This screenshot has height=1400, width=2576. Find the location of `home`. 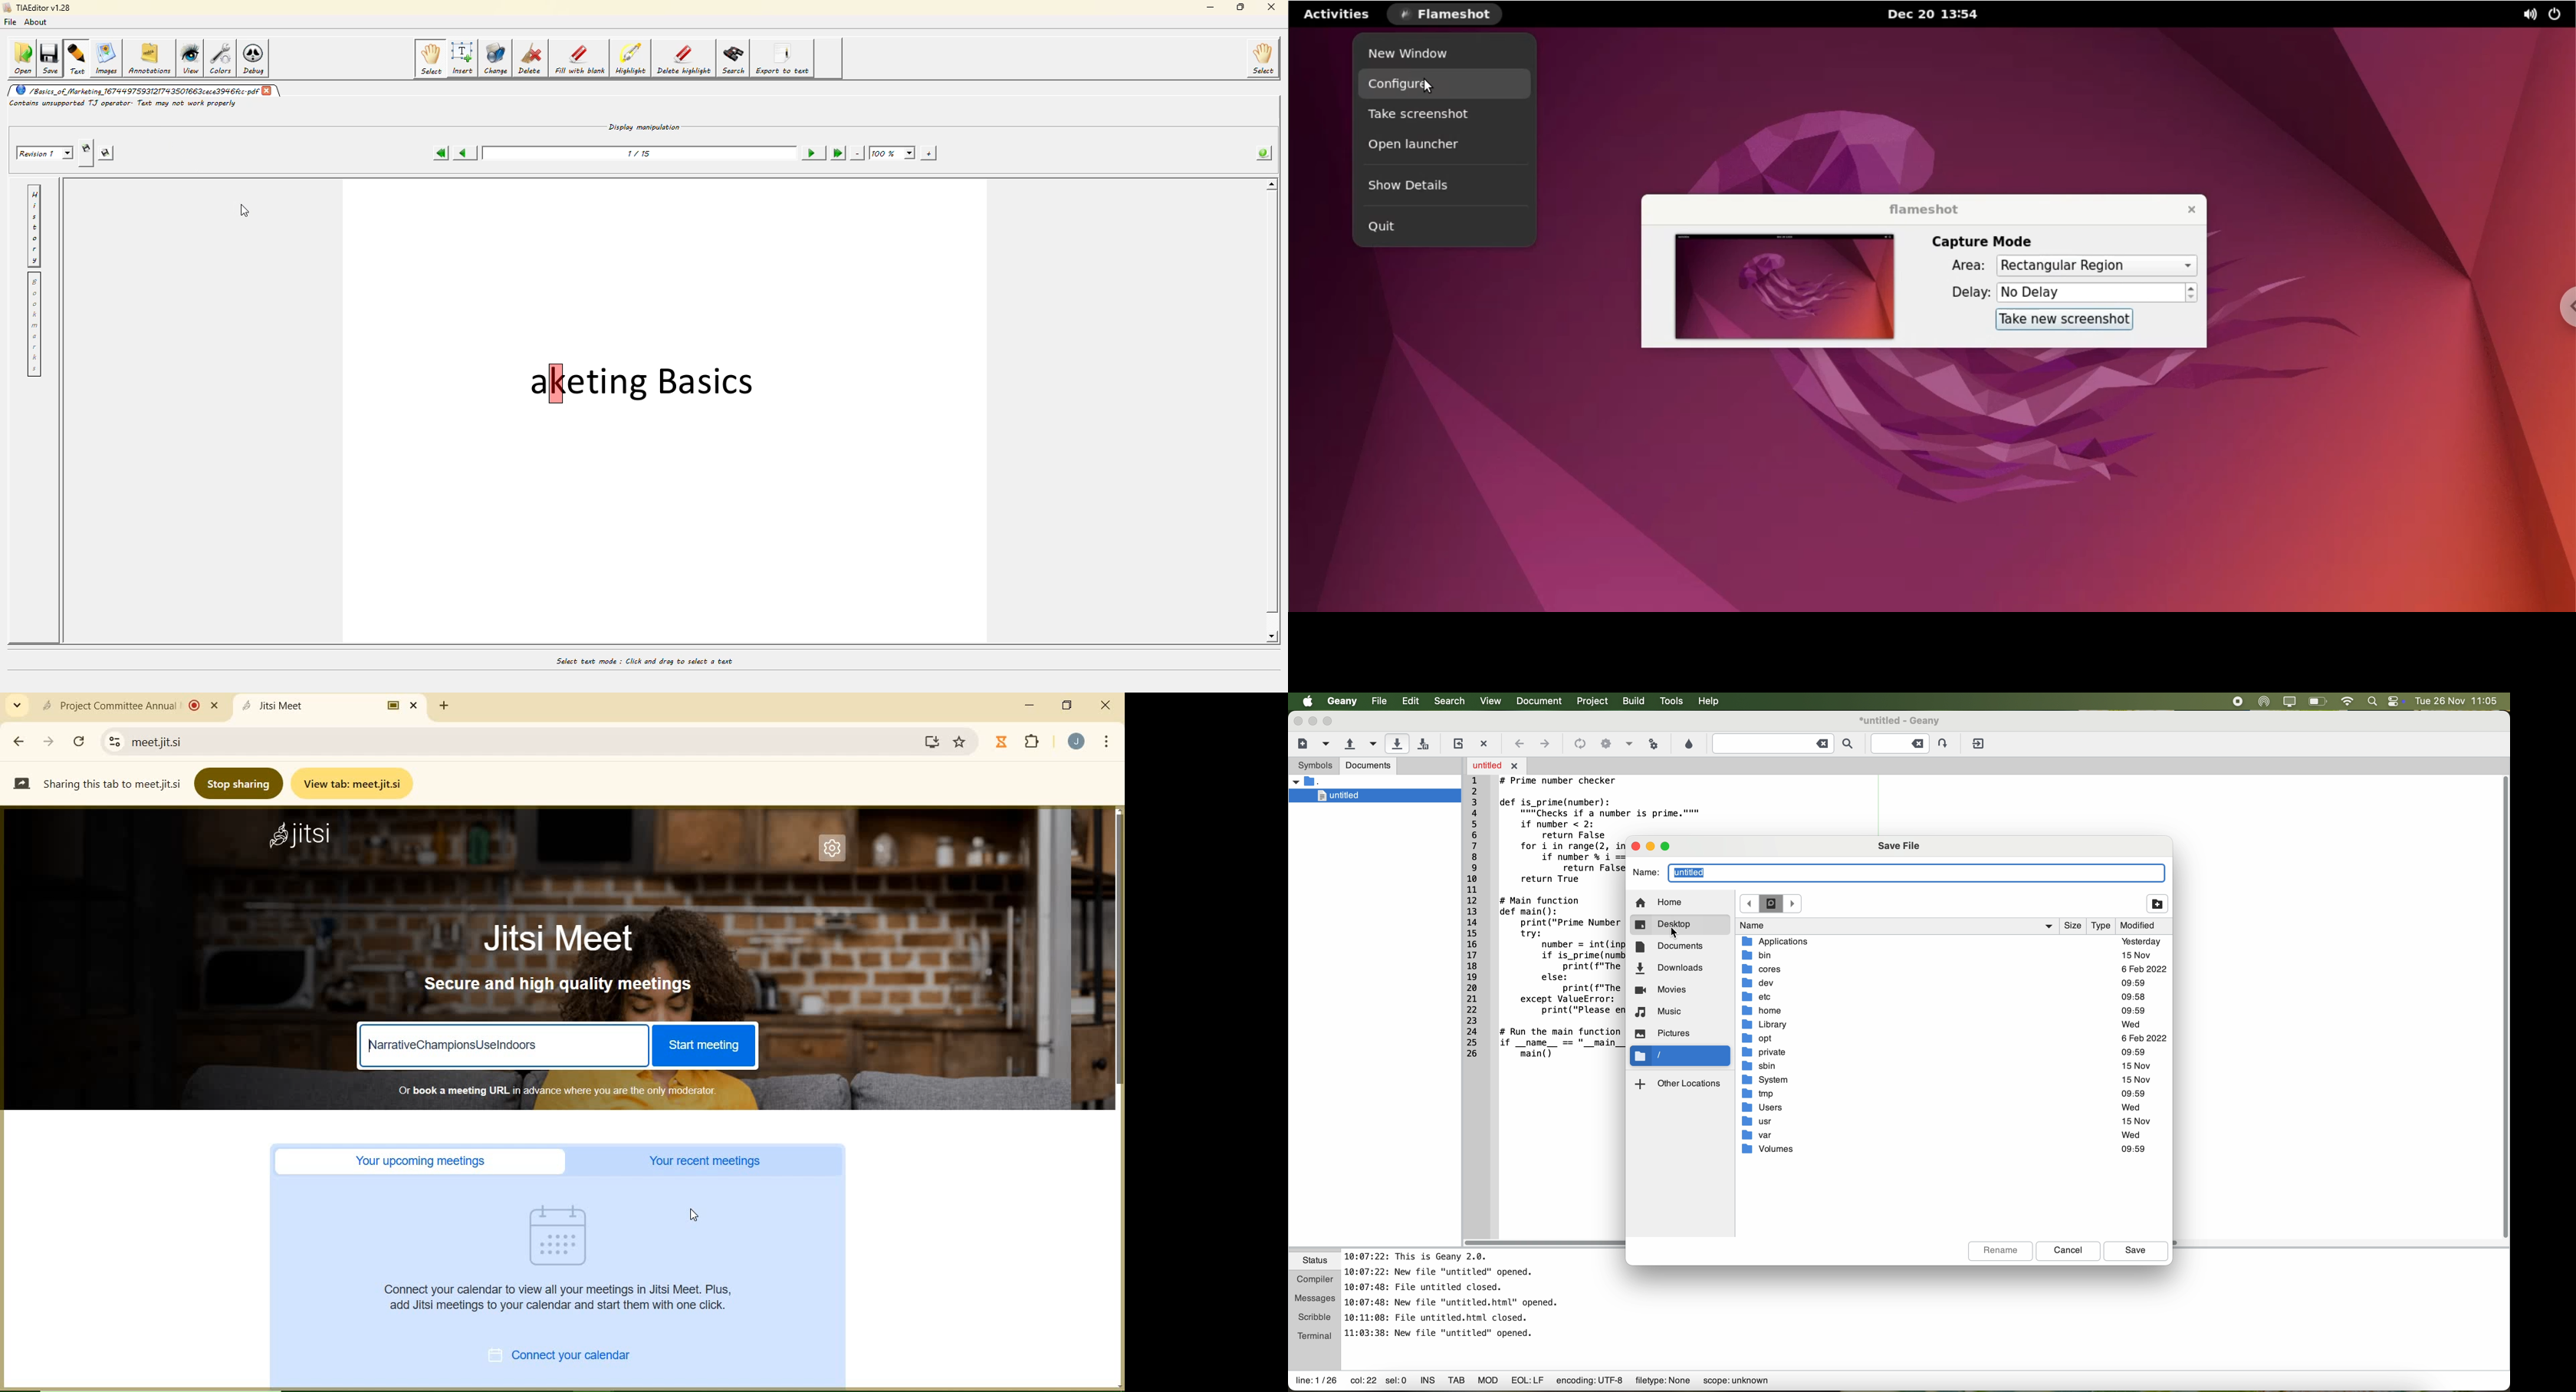

home is located at coordinates (1659, 904).